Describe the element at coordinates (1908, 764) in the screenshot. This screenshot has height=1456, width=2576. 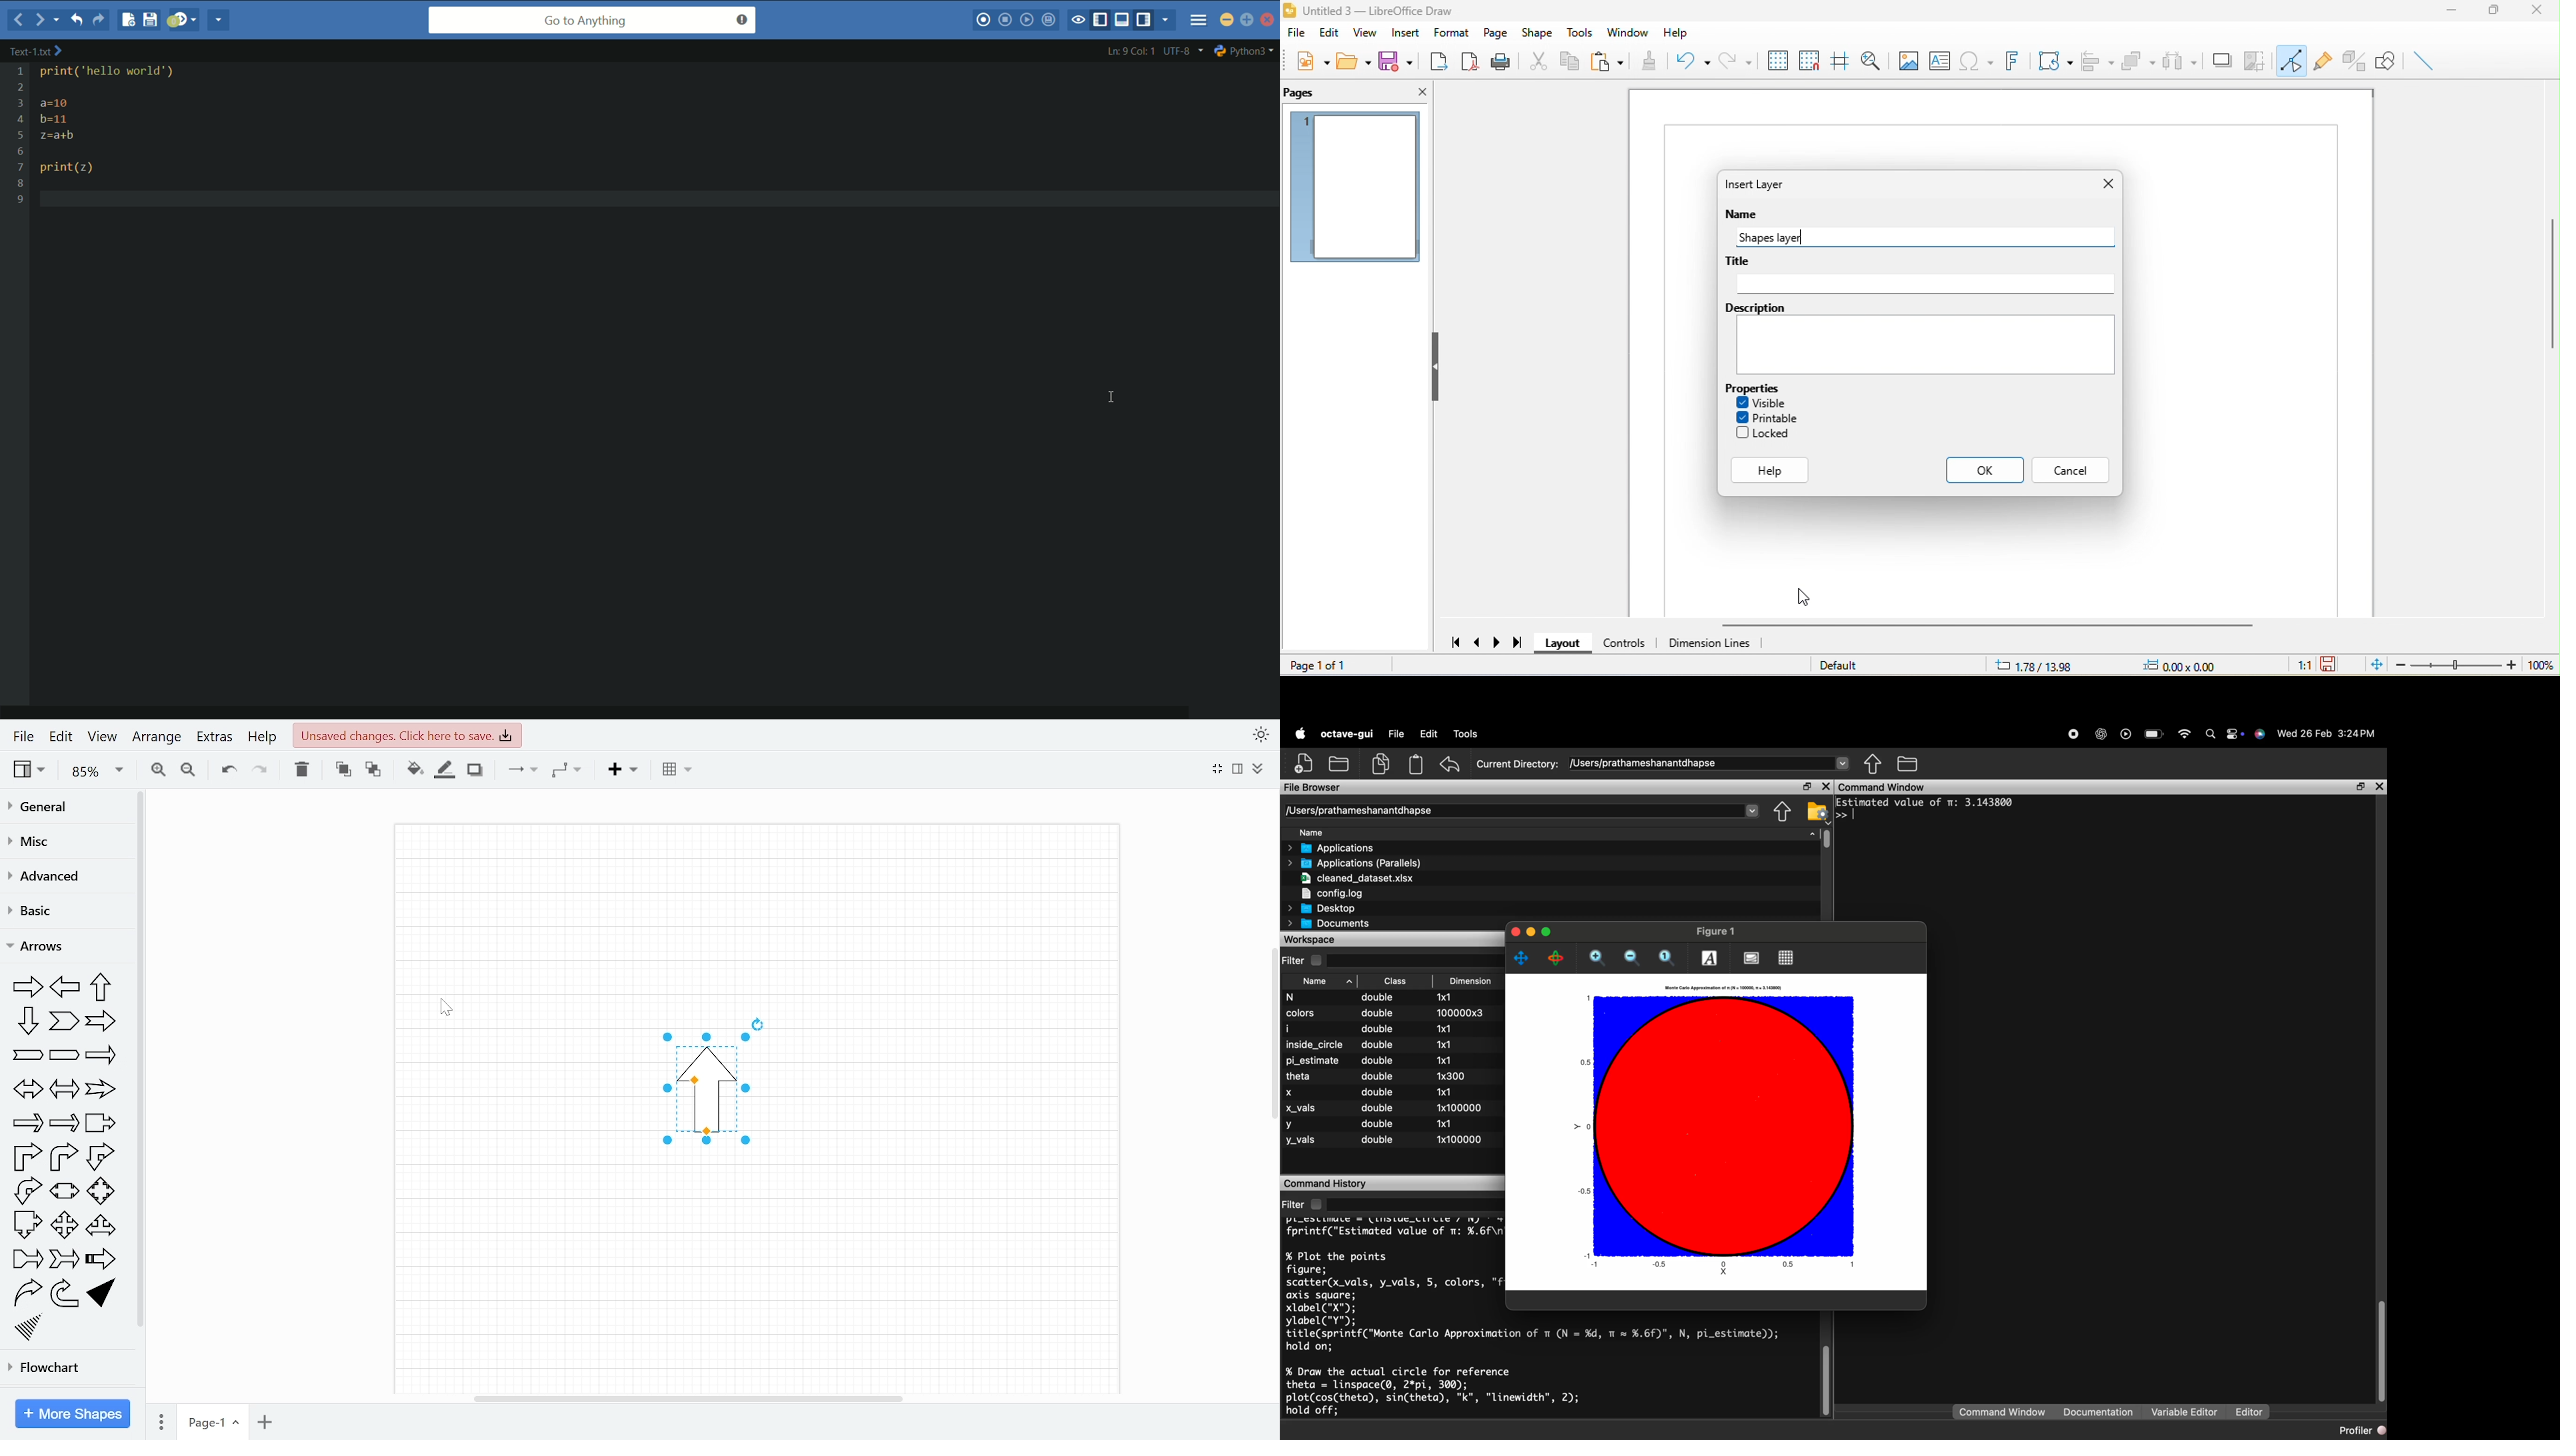
I see `Browse directories` at that location.